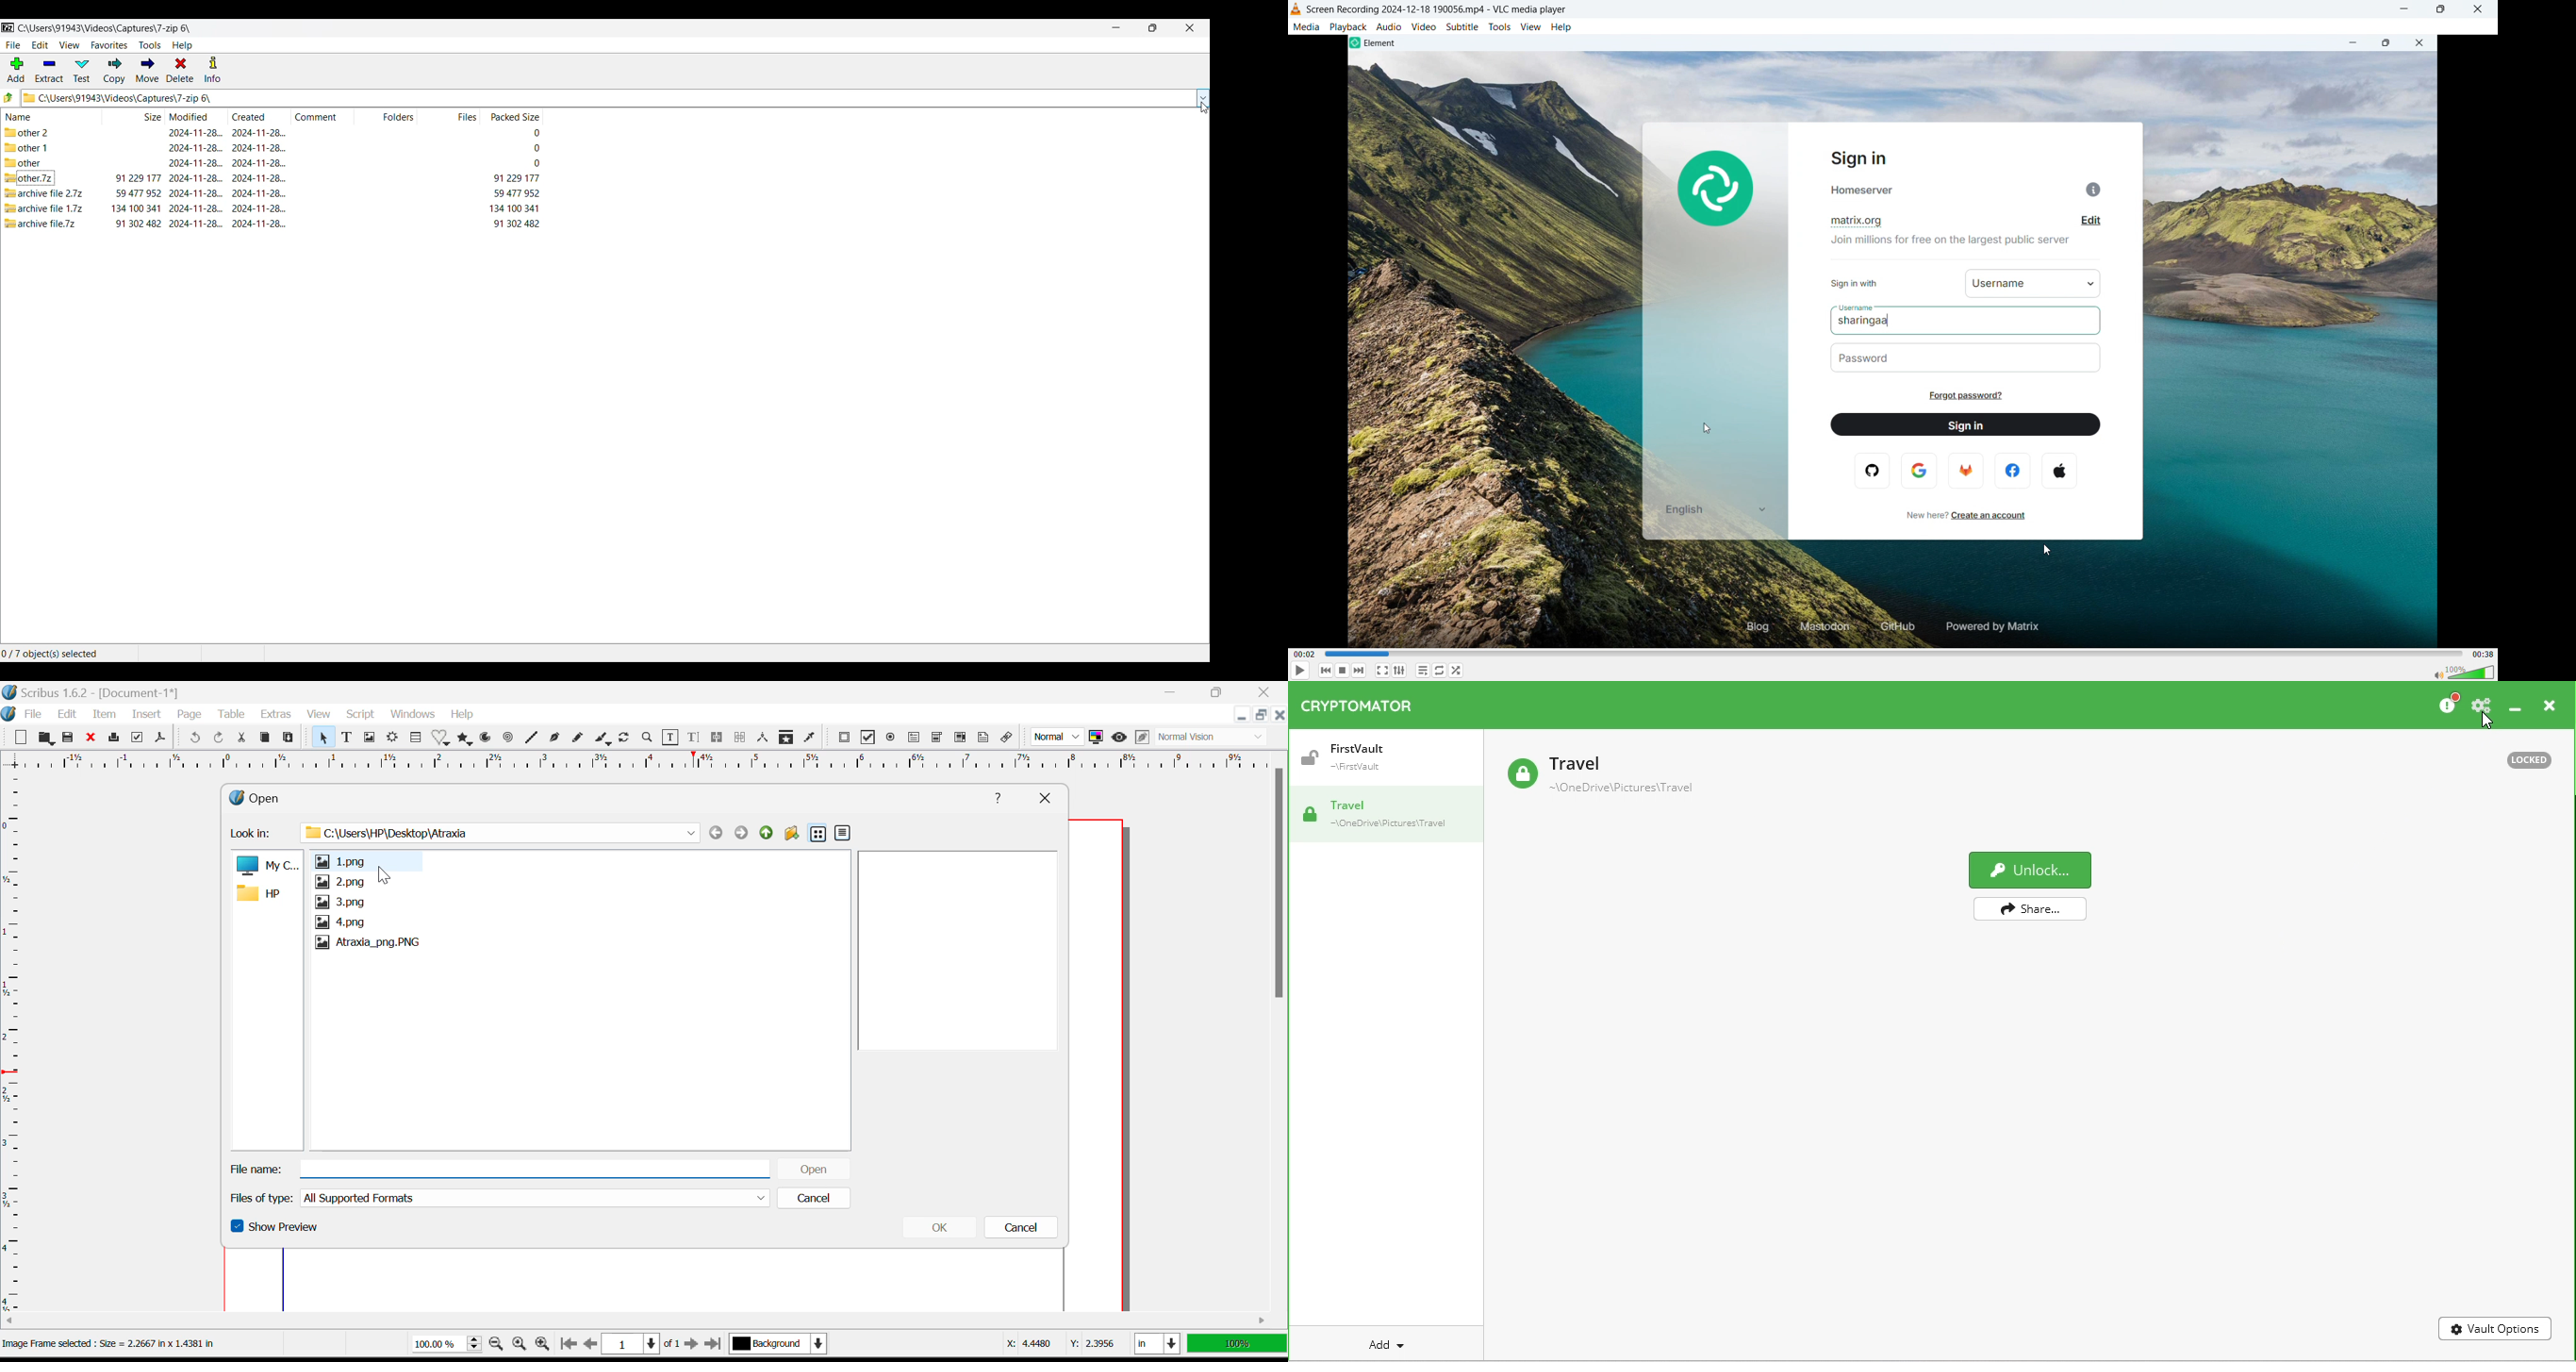 Image resolution: width=2576 pixels, height=1372 pixels. Describe the element at coordinates (29, 178) in the screenshot. I see `zip folder` at that location.